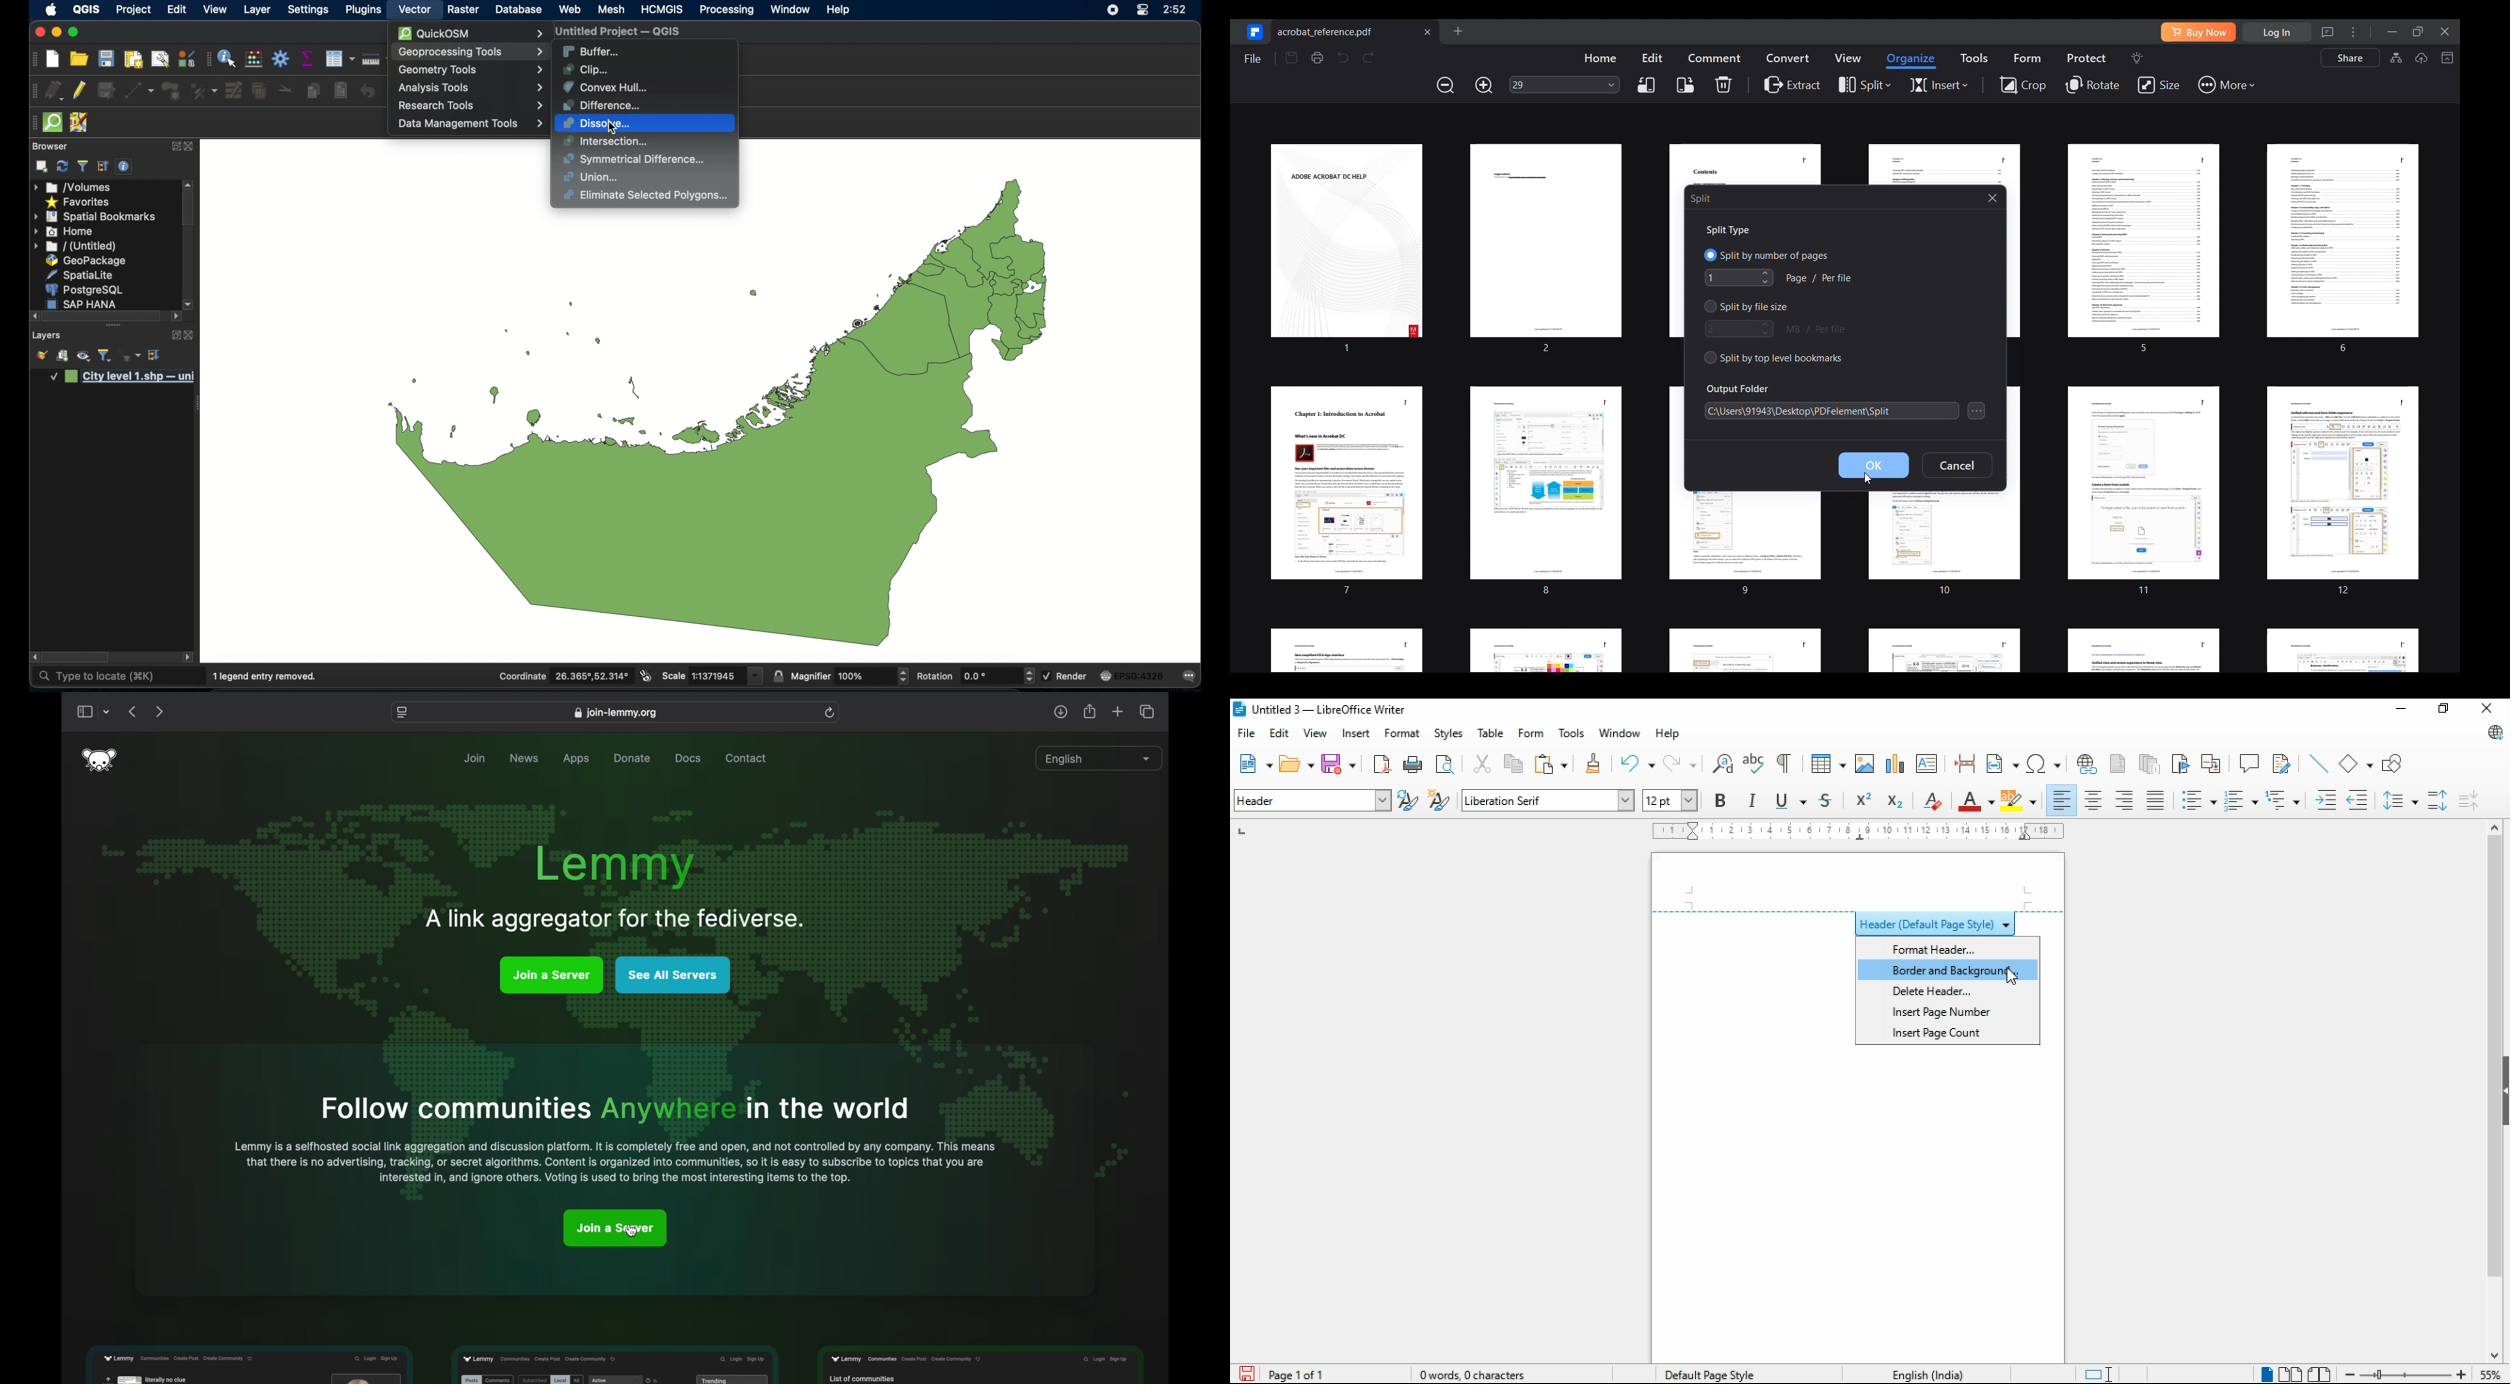 The height and width of the screenshot is (1400, 2520). Describe the element at coordinates (2438, 800) in the screenshot. I see `increase paragraph spacing` at that location.